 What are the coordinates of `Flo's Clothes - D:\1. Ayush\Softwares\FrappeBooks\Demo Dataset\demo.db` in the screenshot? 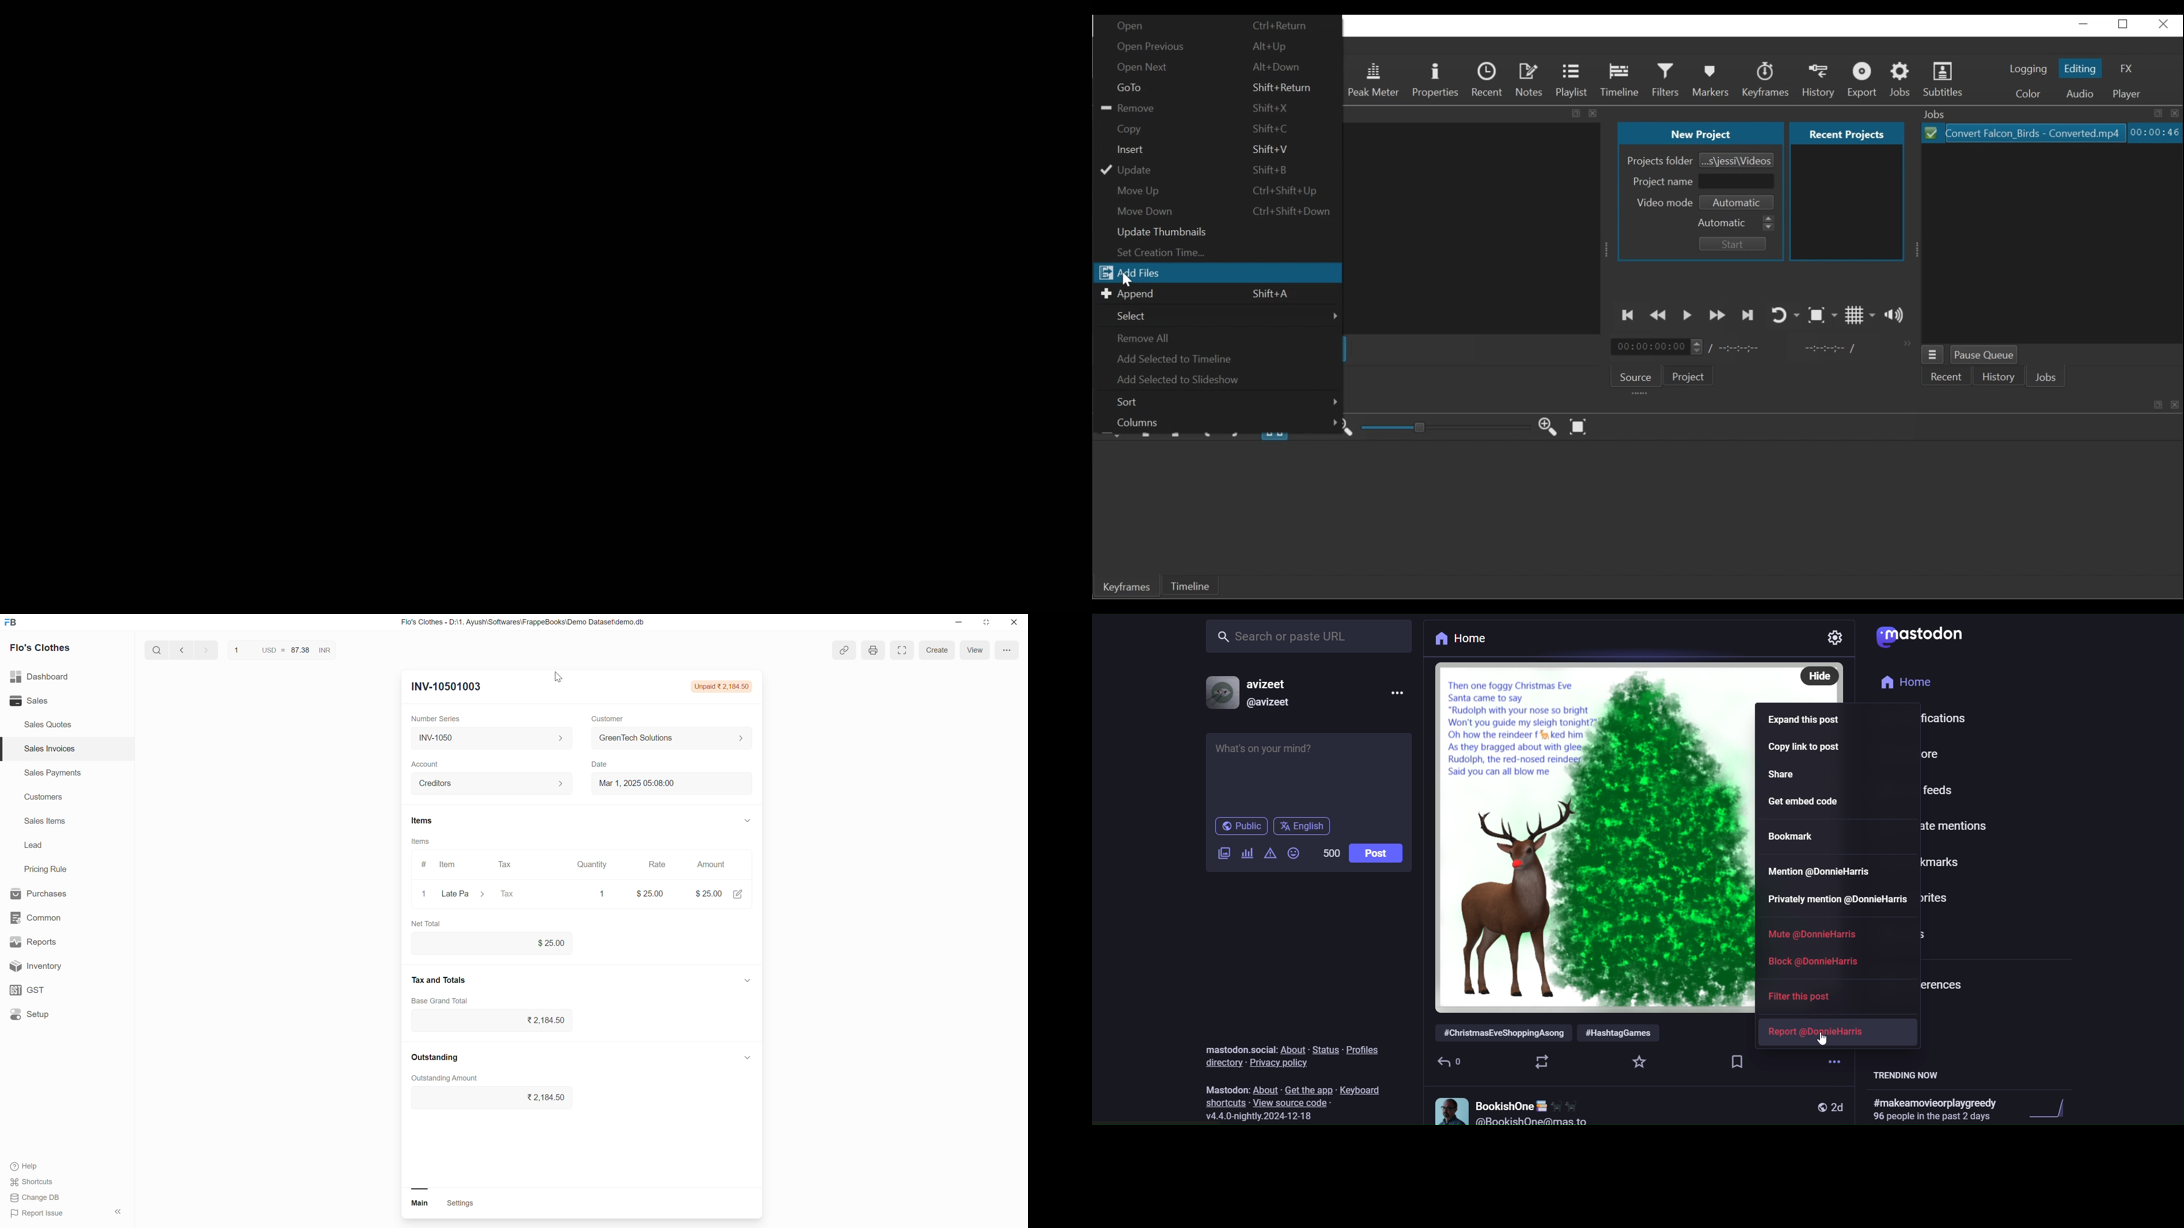 It's located at (531, 623).